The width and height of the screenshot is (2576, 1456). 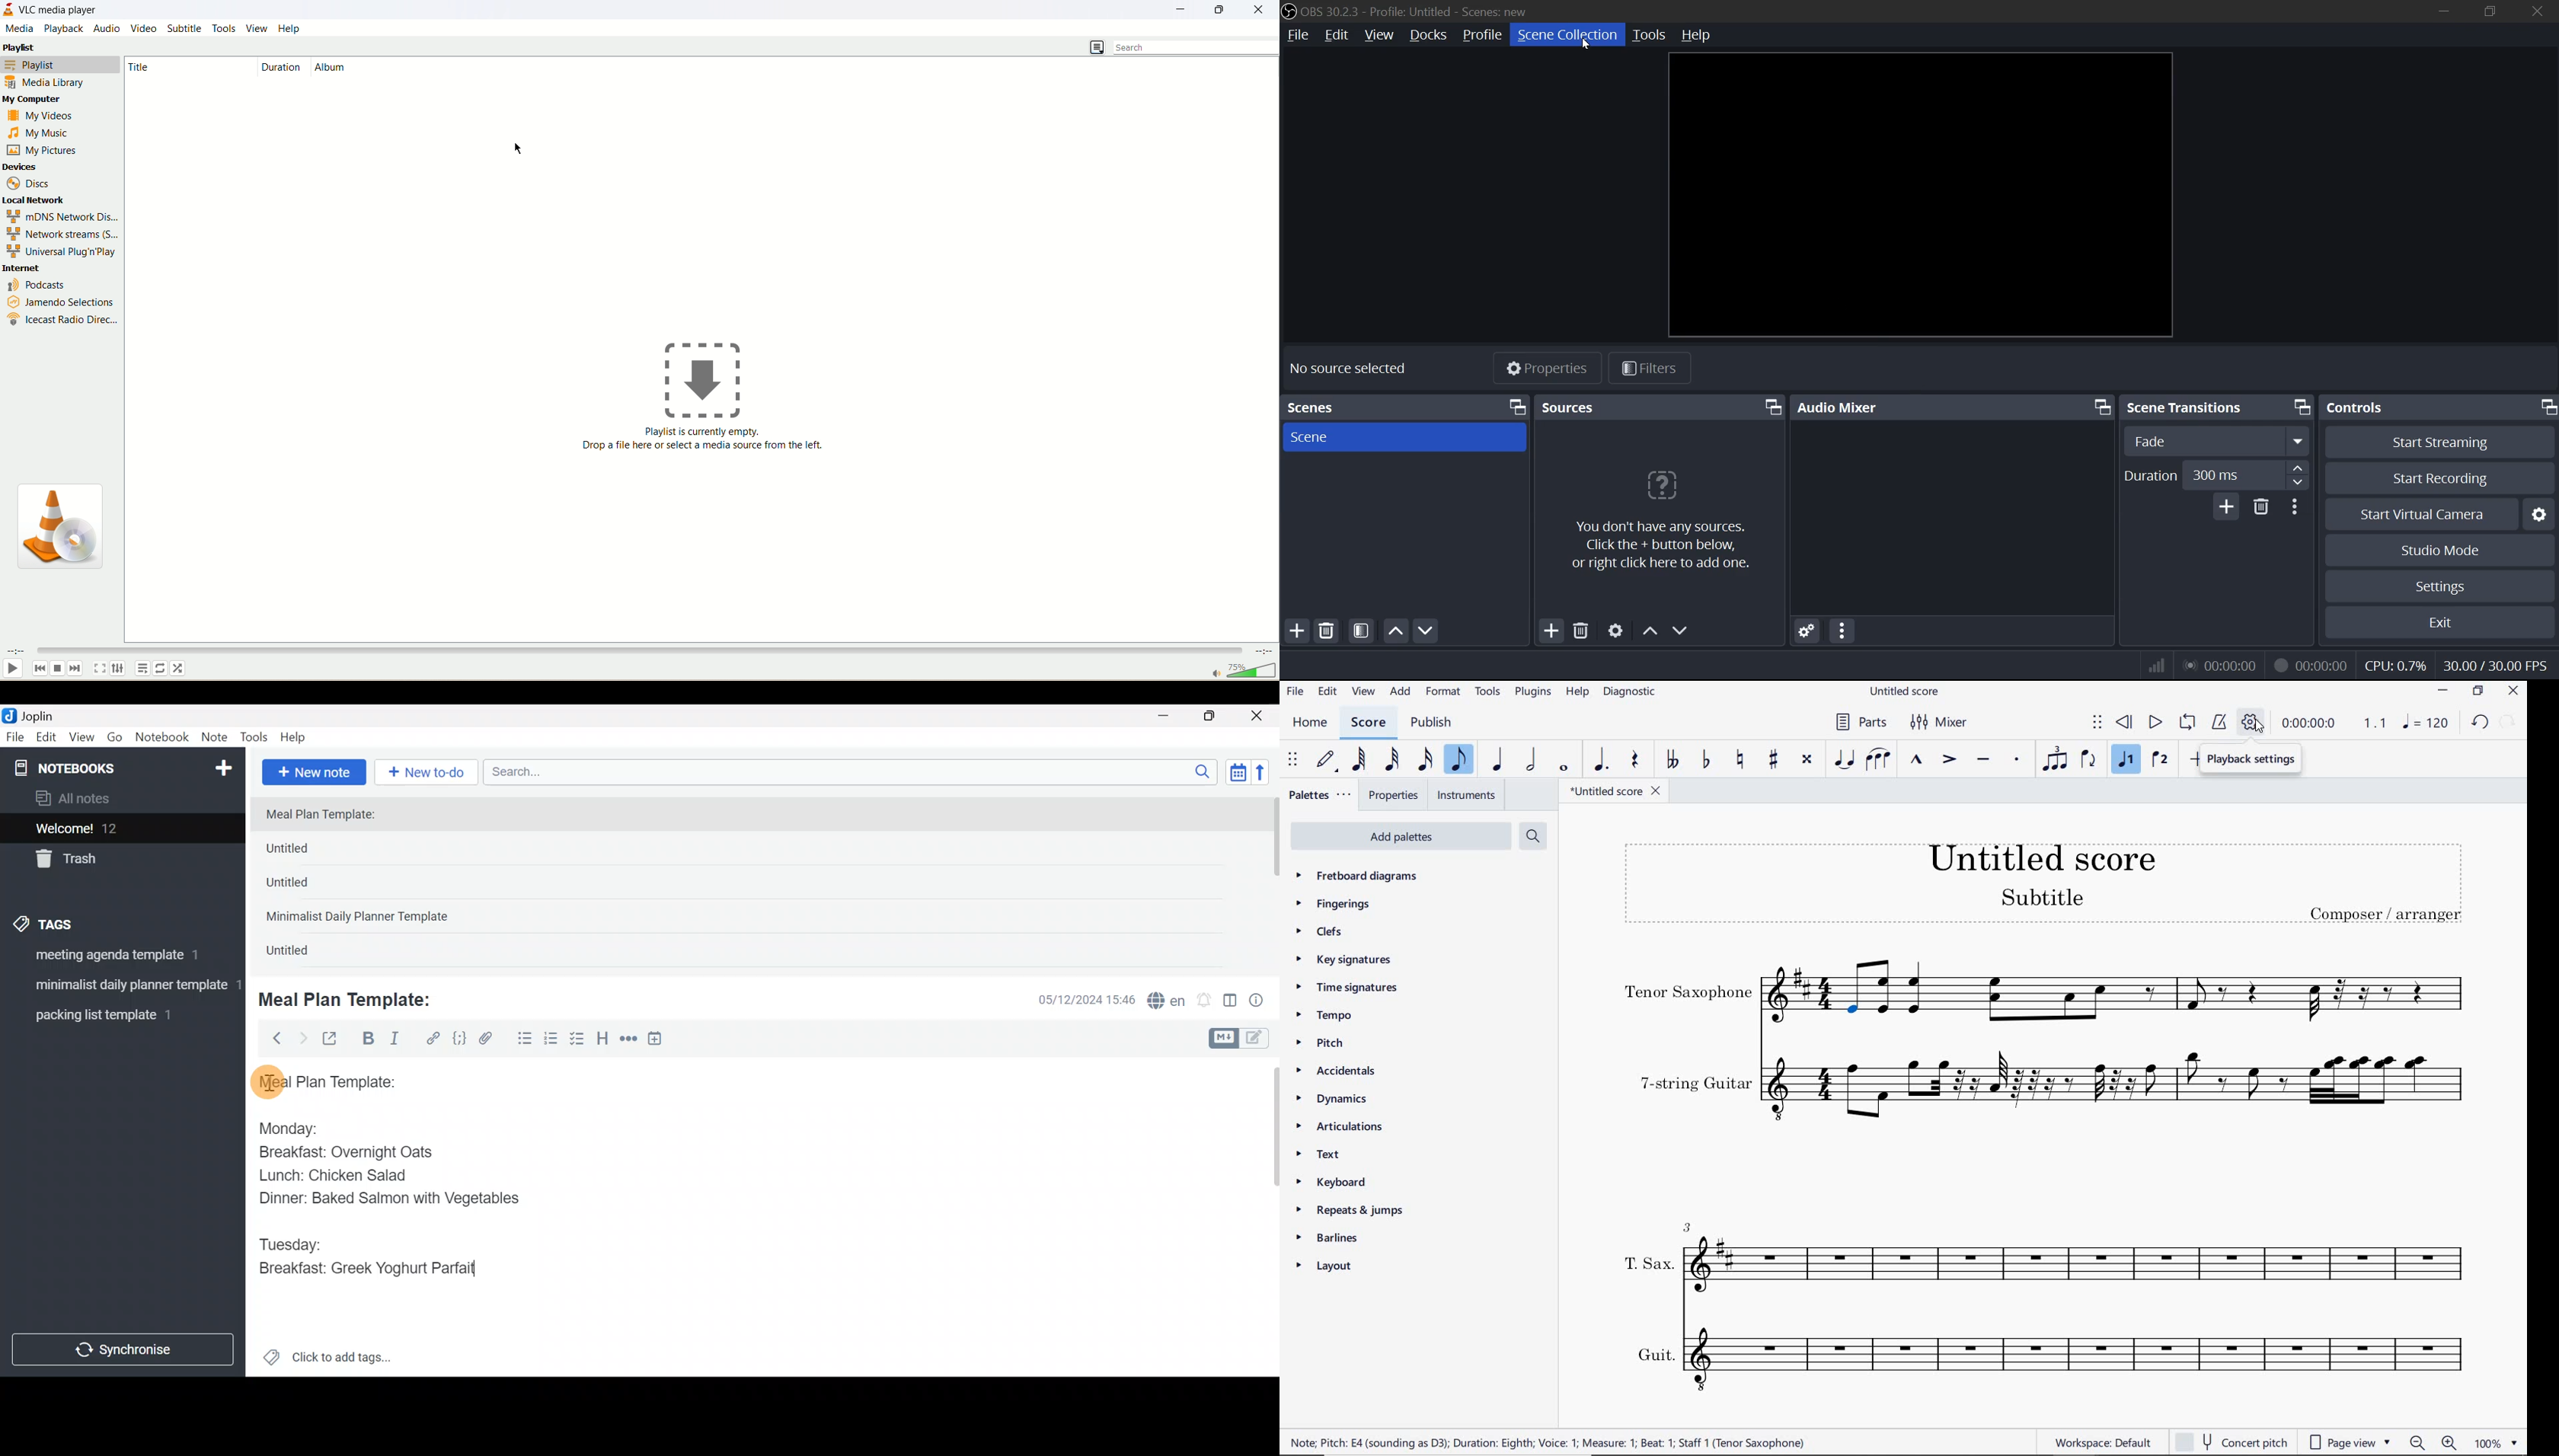 I want to click on duration, so click(x=2152, y=476).